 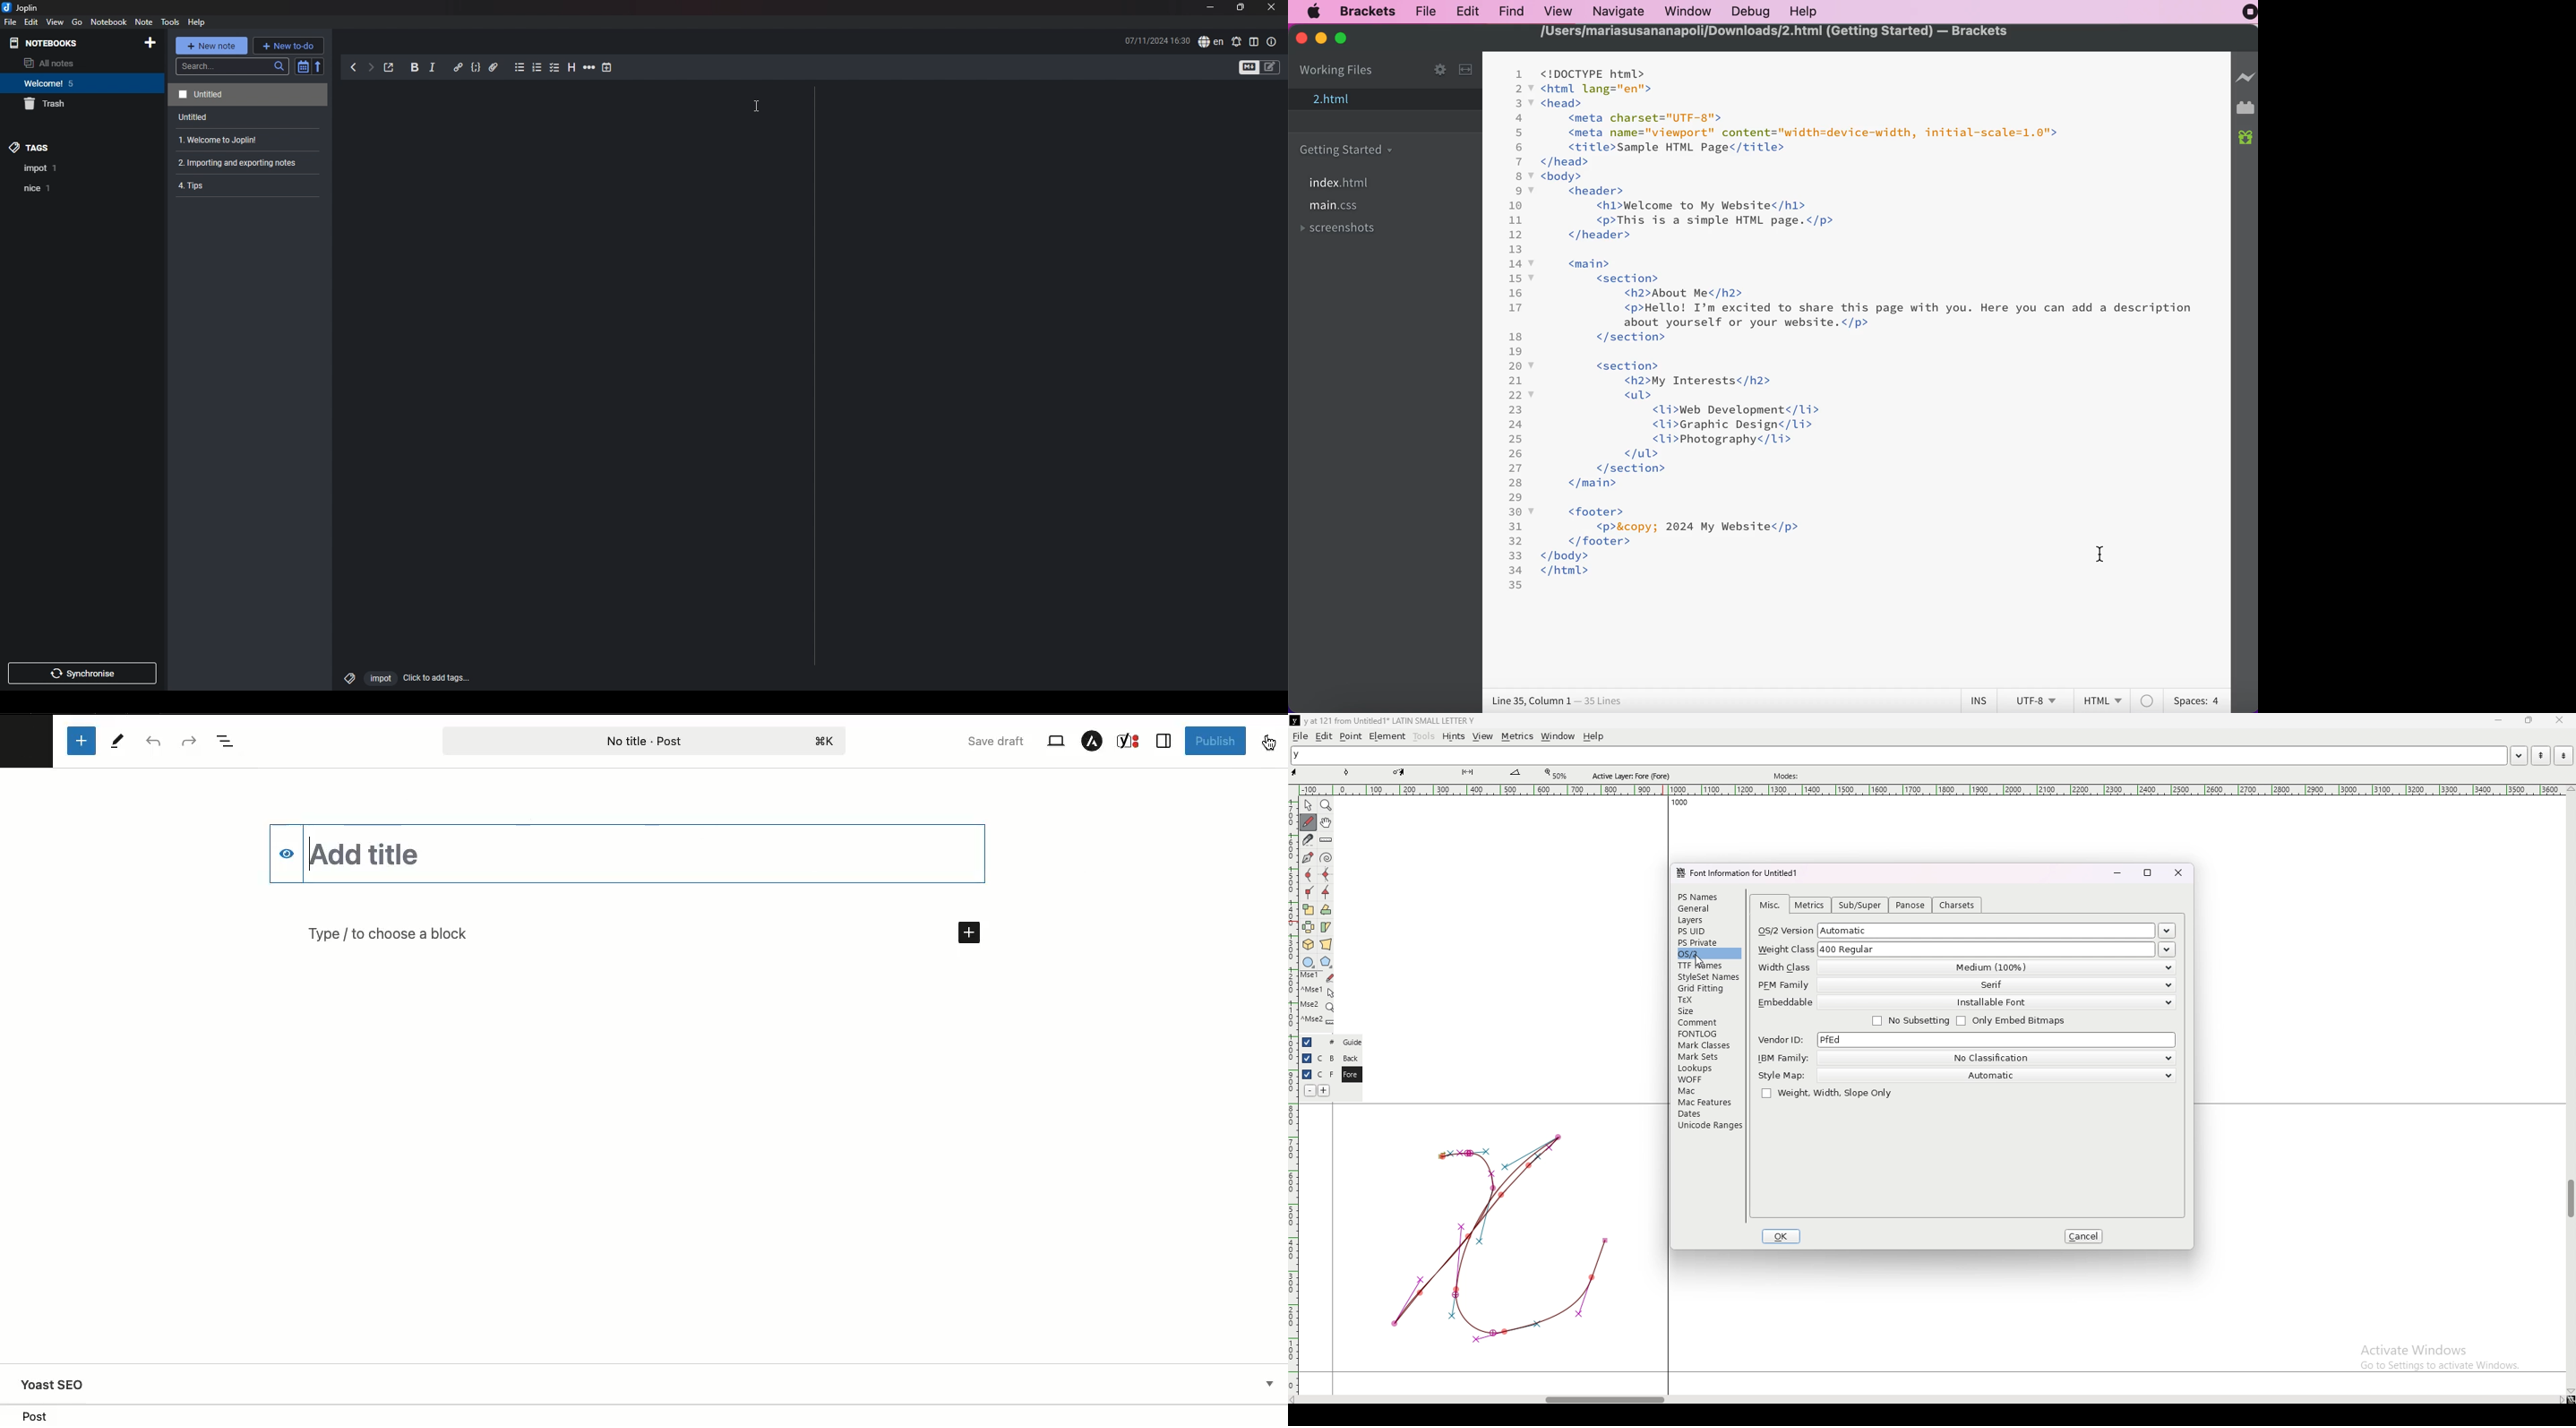 I want to click on 9, so click(x=1520, y=191).